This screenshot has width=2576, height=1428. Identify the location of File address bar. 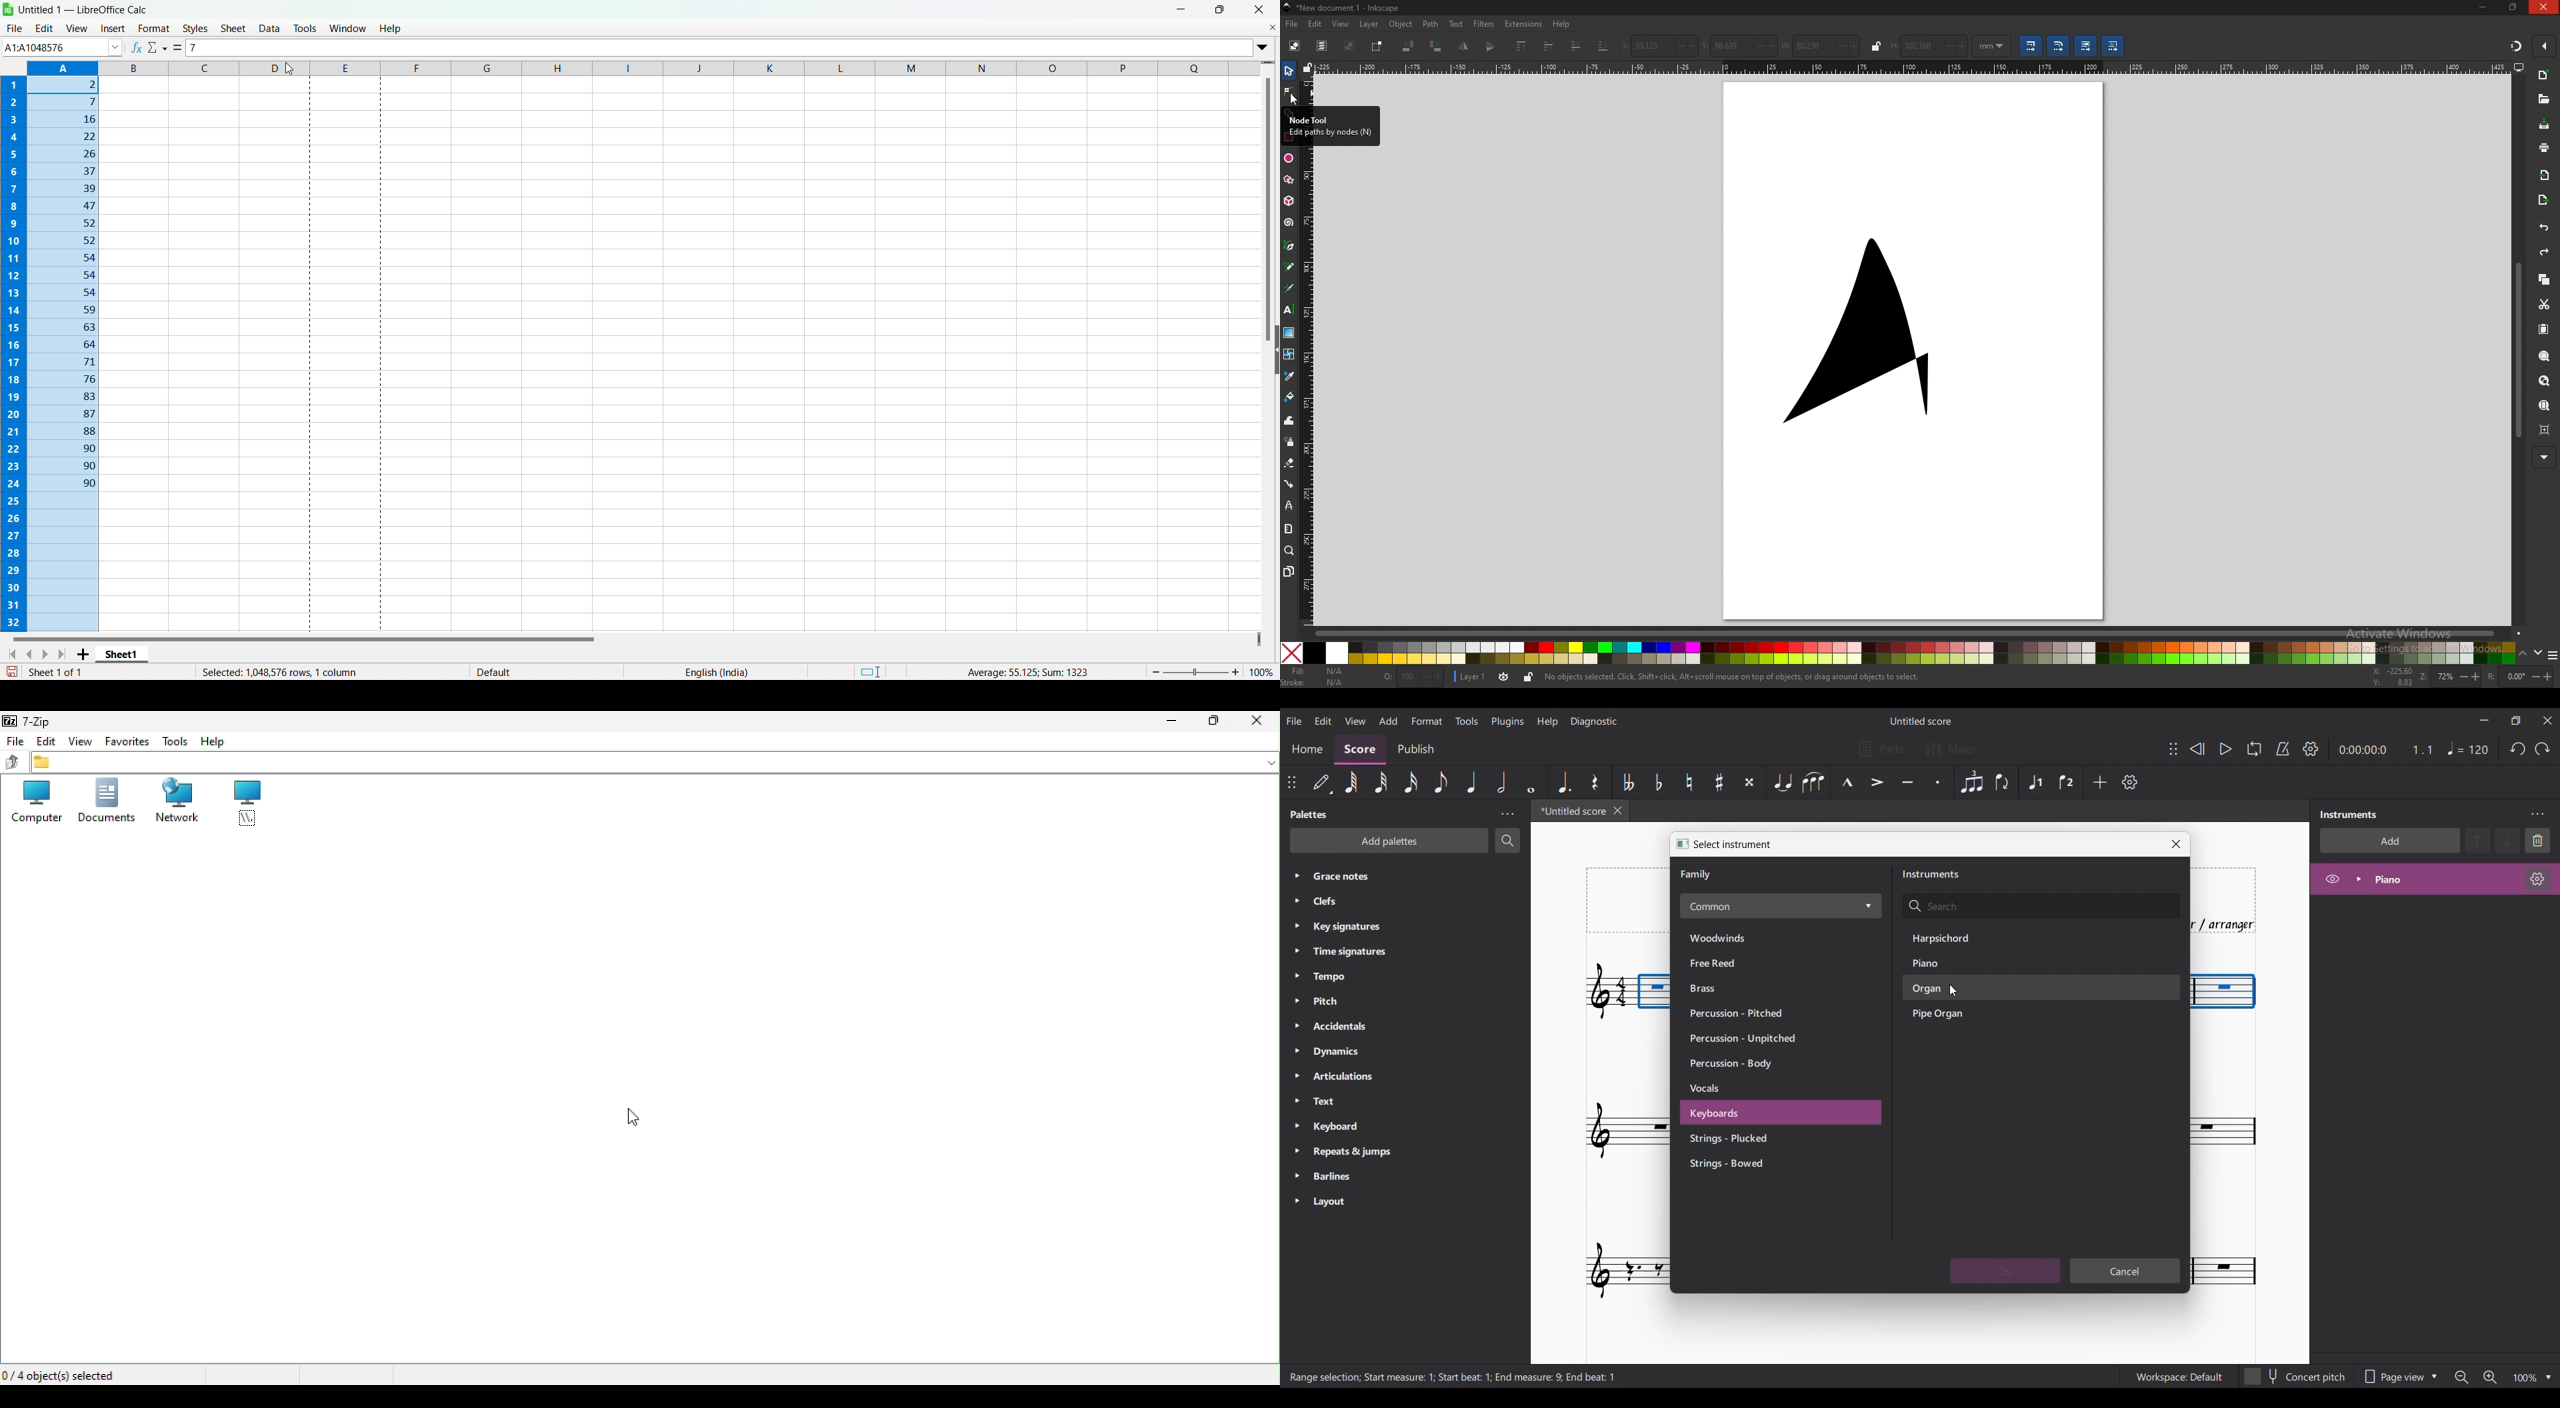
(655, 762).